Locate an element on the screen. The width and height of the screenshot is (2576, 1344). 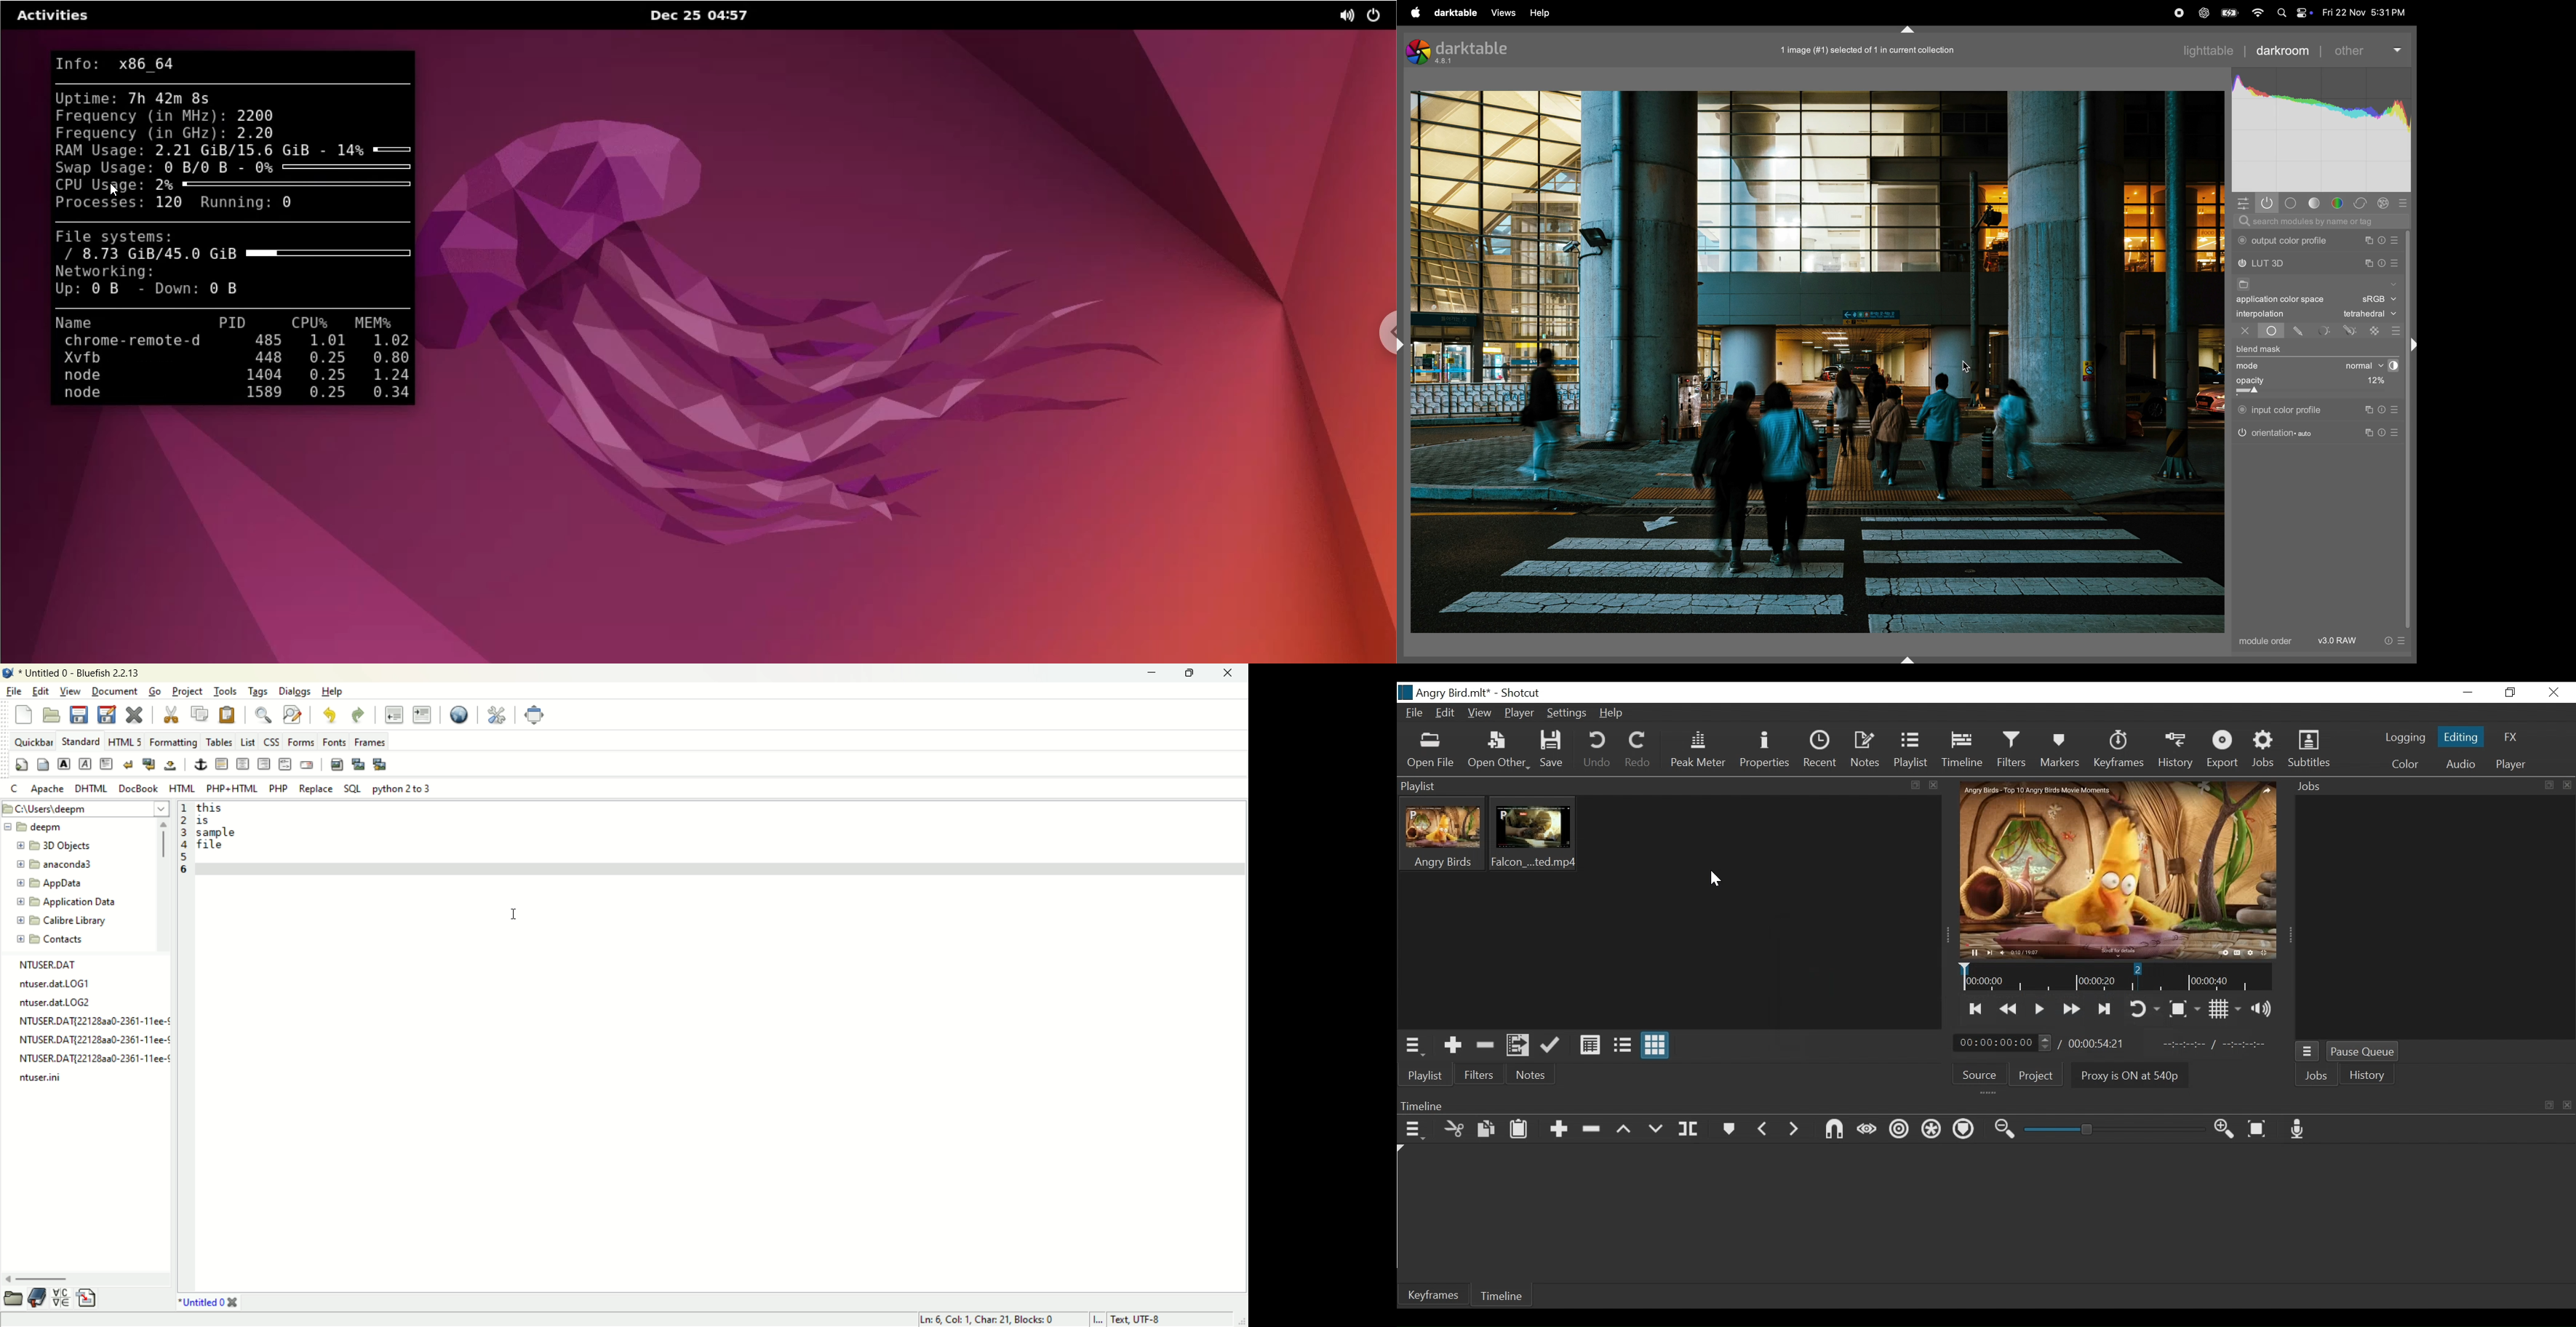
Subtitles is located at coordinates (2310, 750).